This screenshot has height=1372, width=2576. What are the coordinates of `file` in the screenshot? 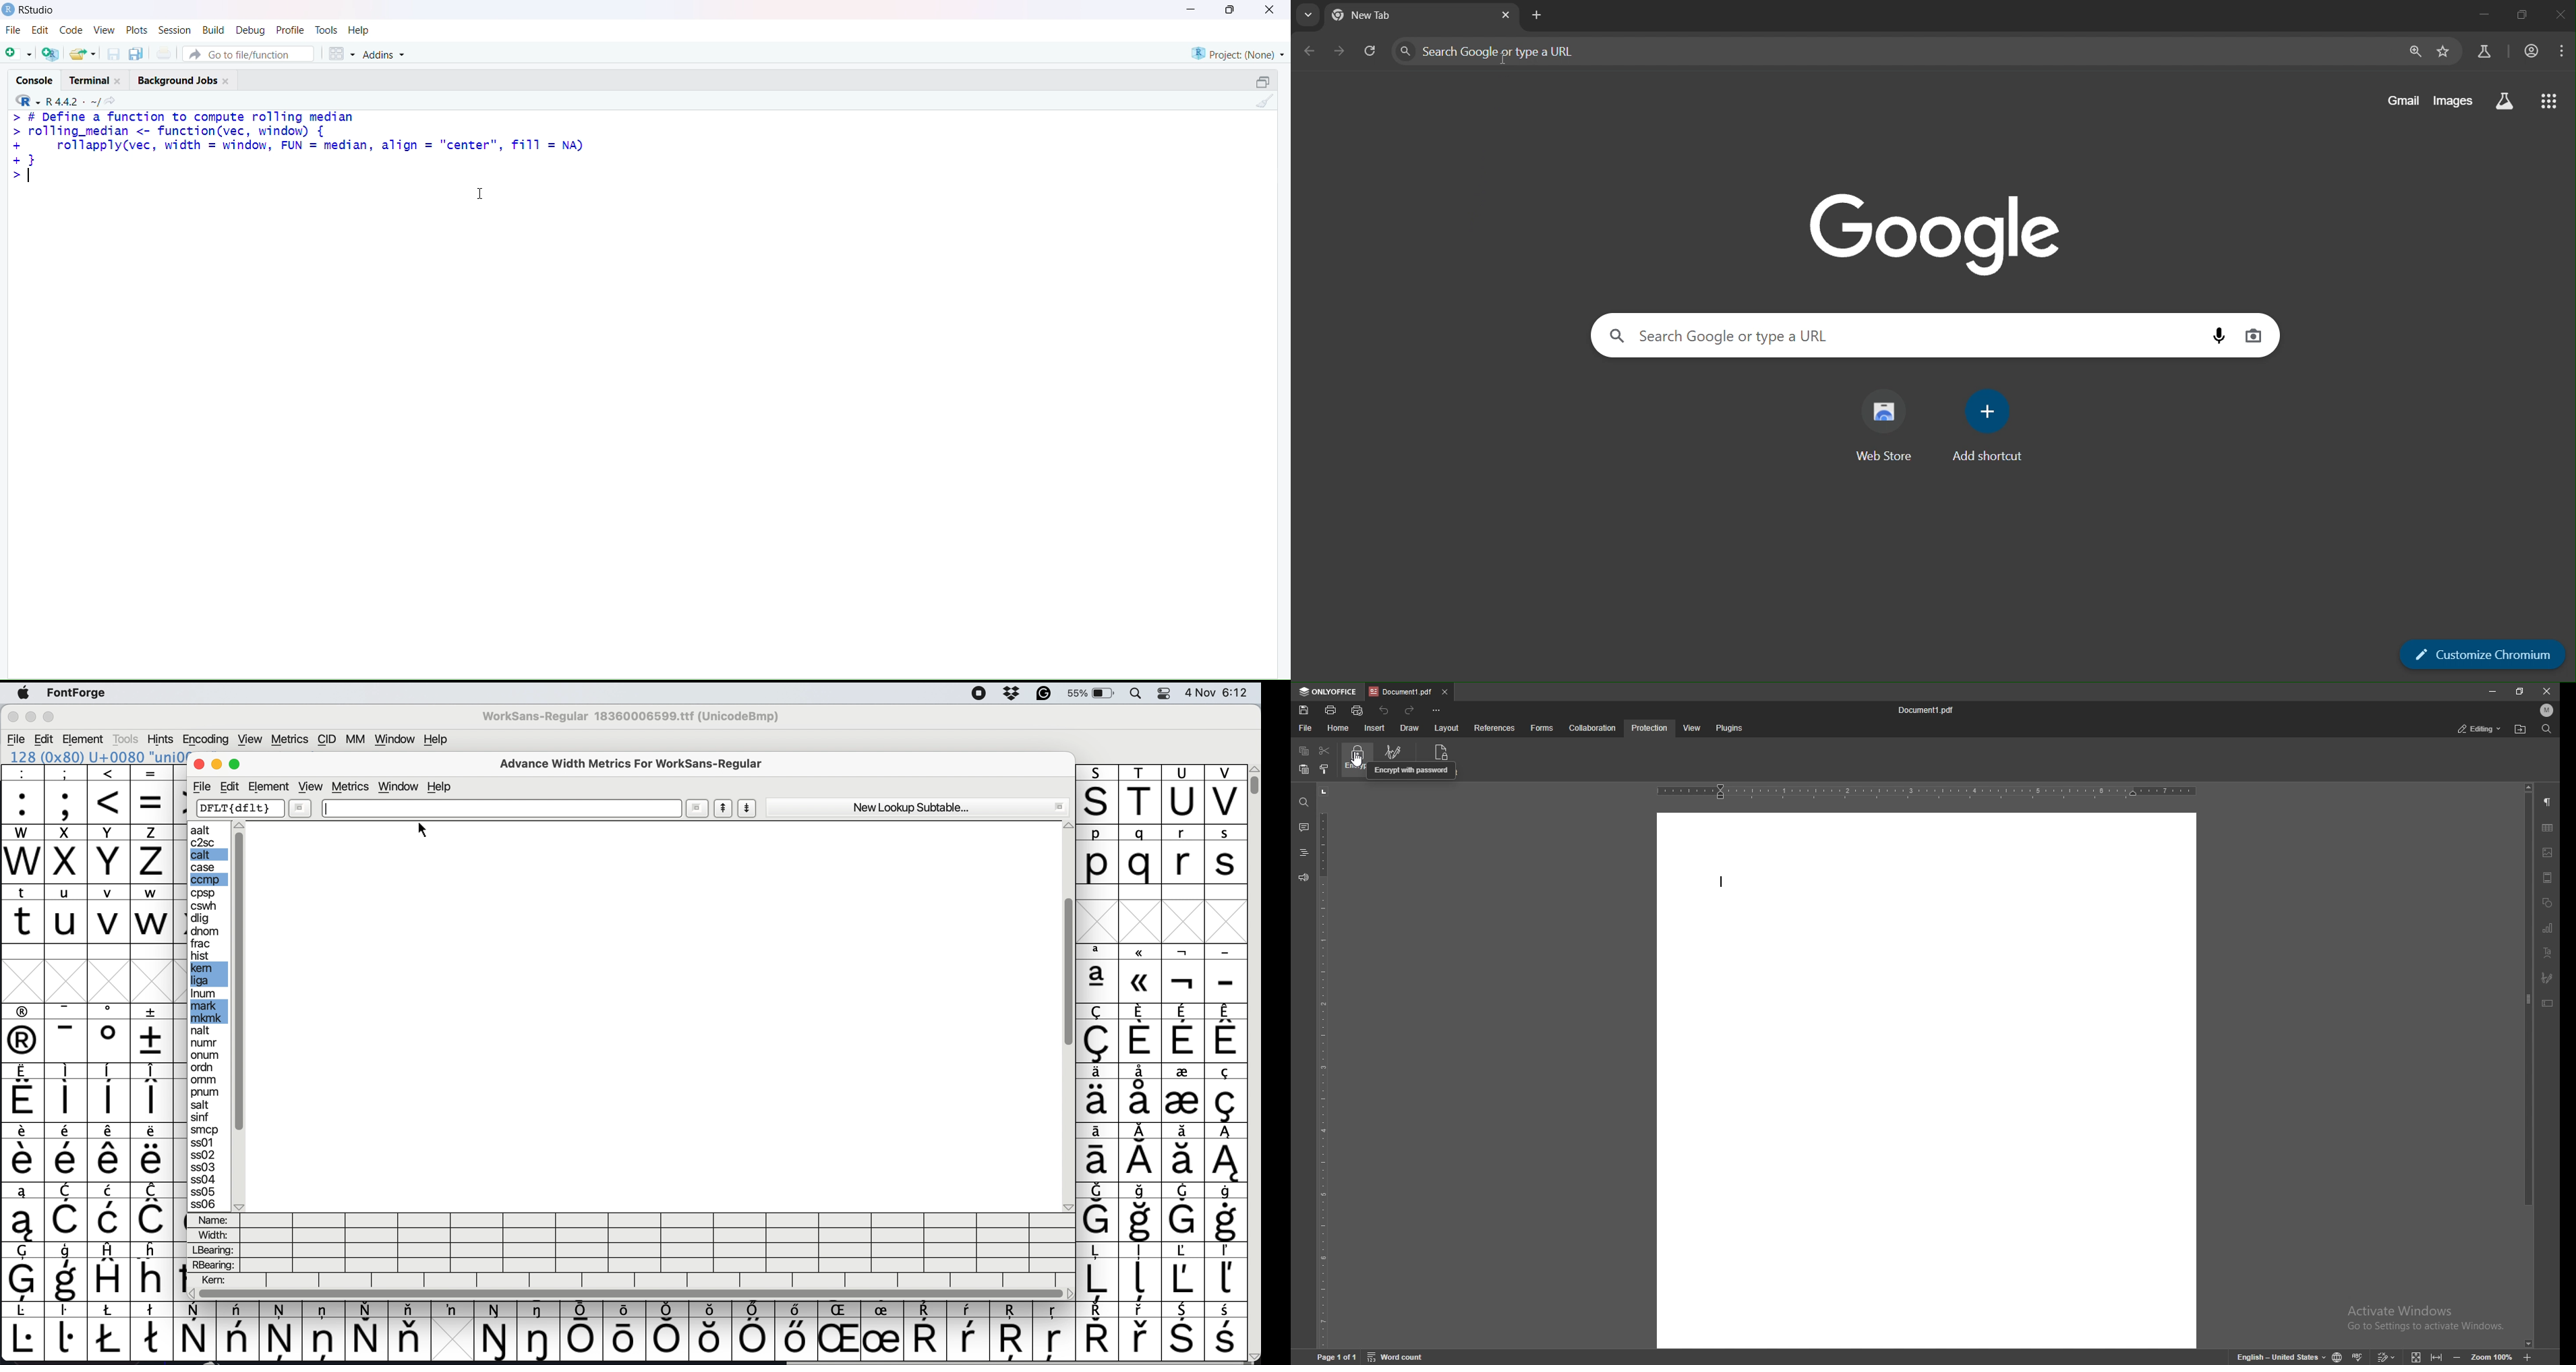 It's located at (203, 786).